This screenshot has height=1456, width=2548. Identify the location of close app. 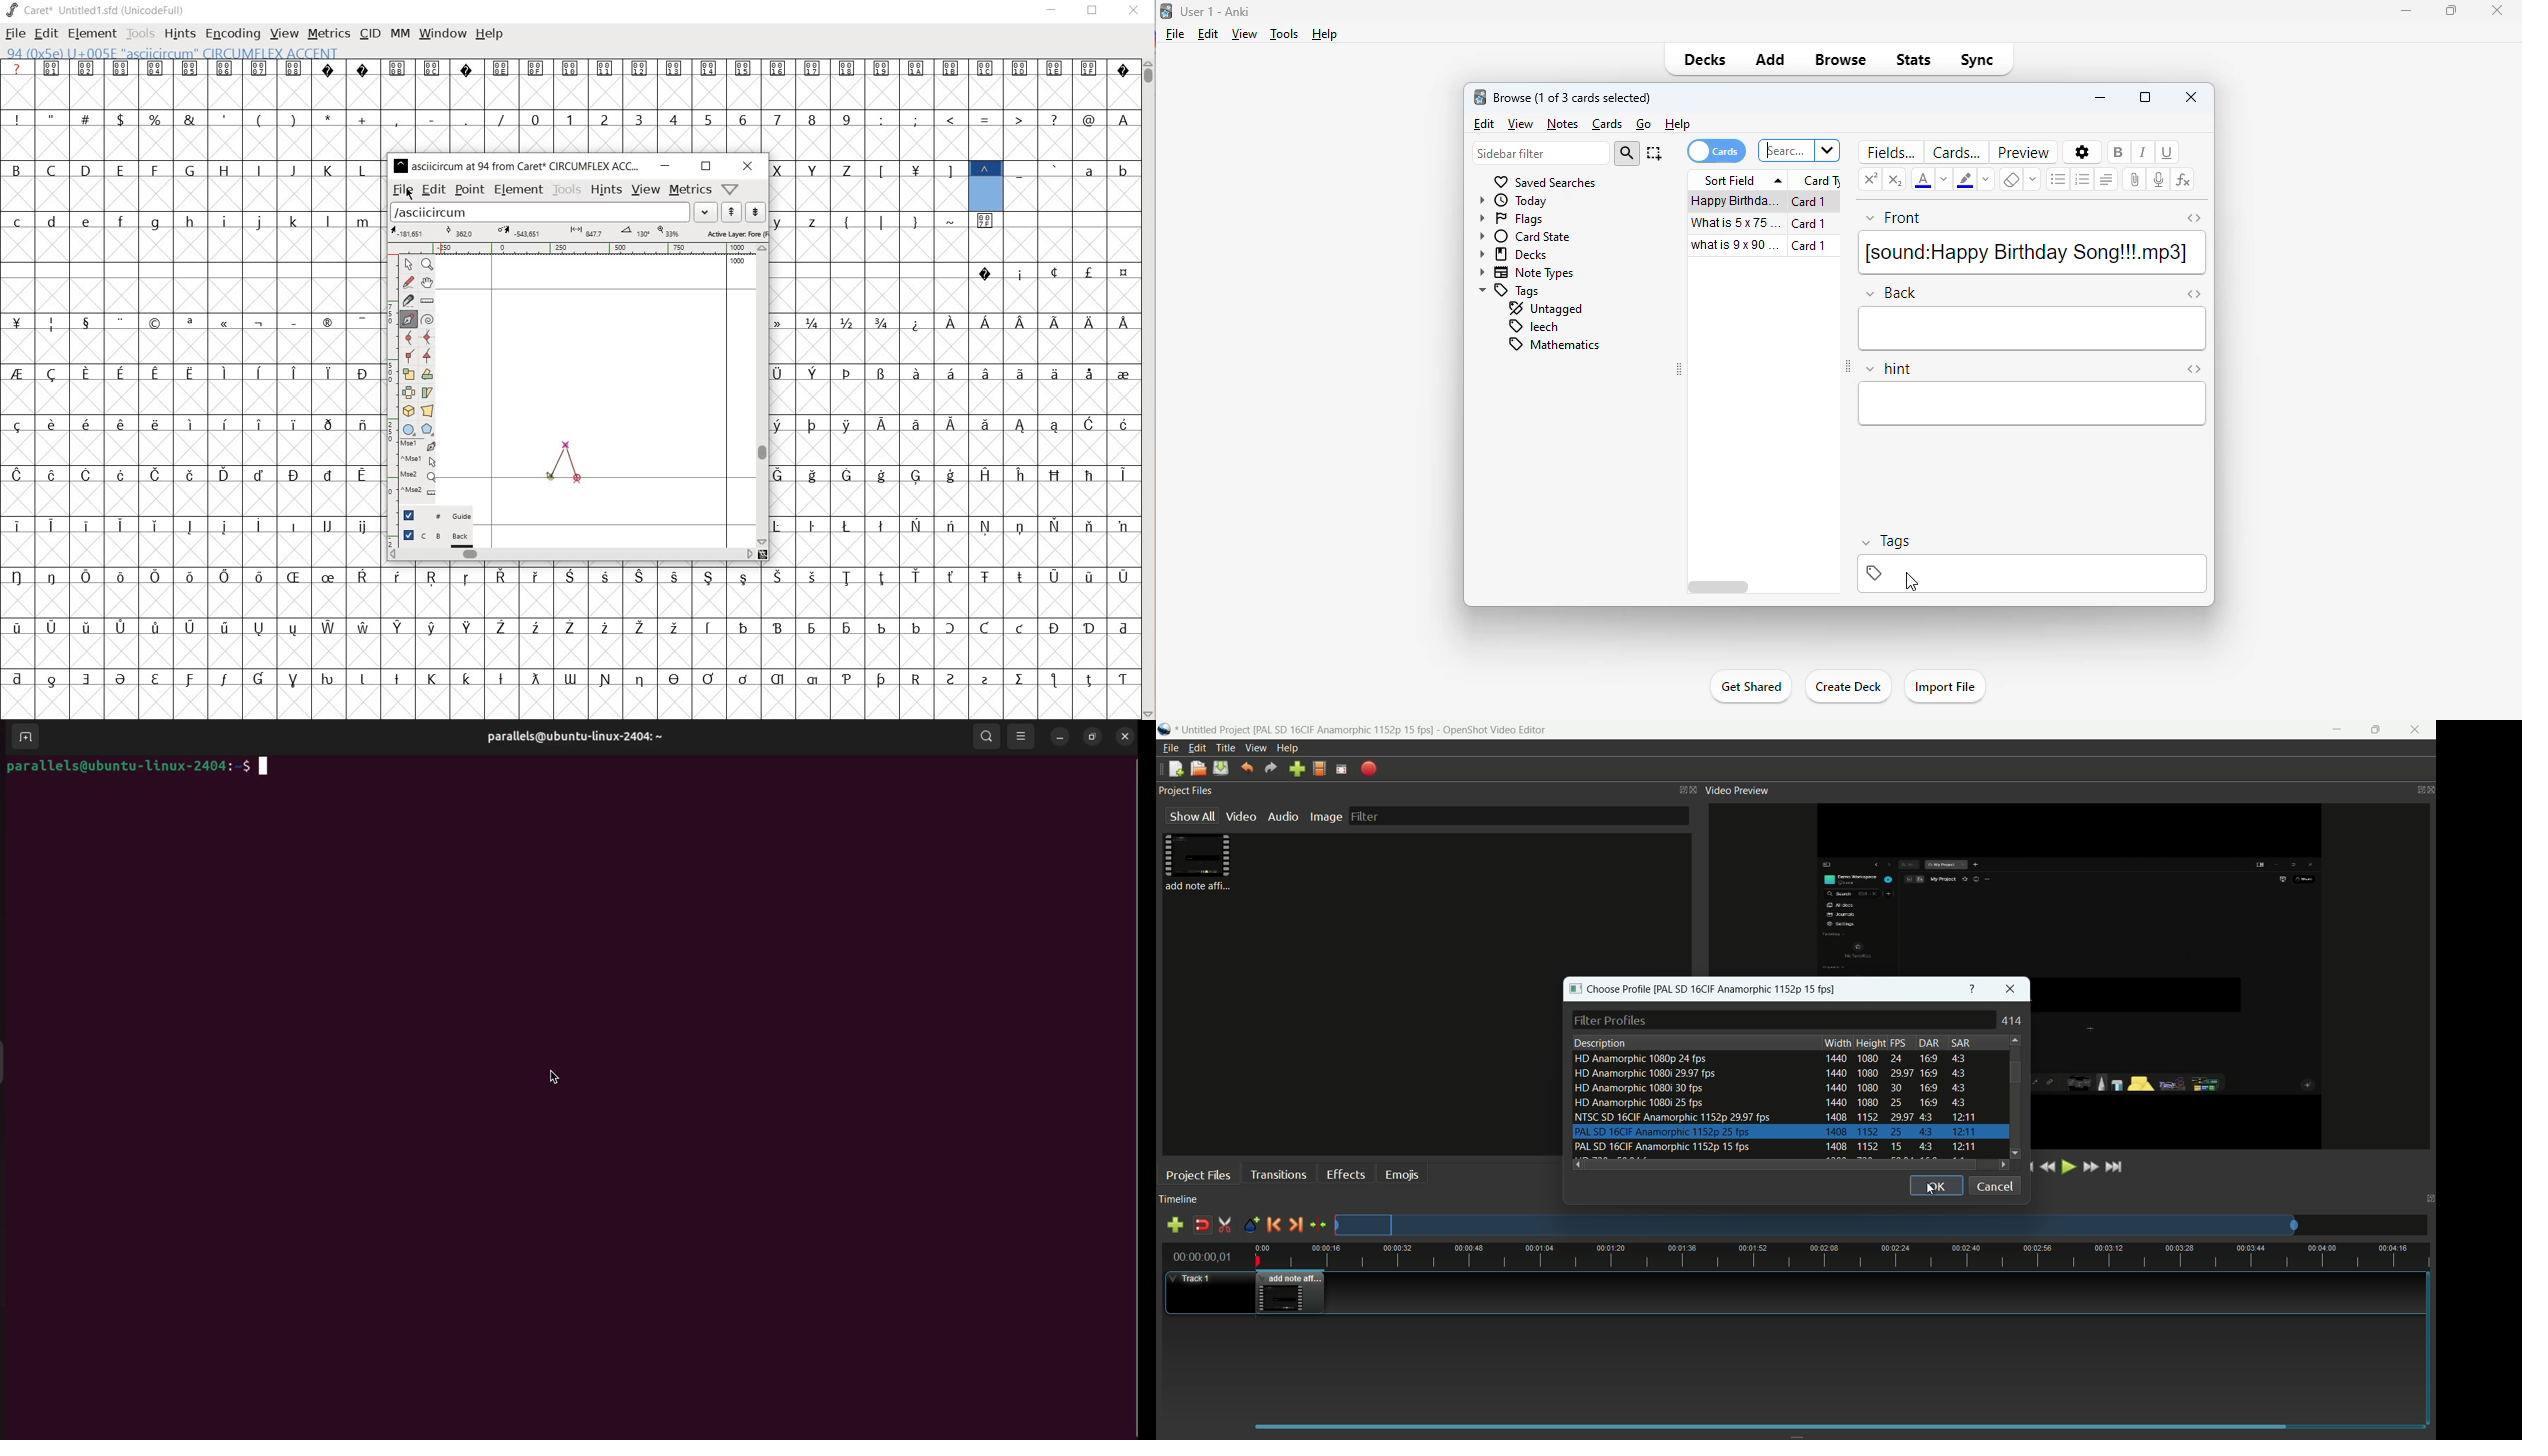
(2419, 730).